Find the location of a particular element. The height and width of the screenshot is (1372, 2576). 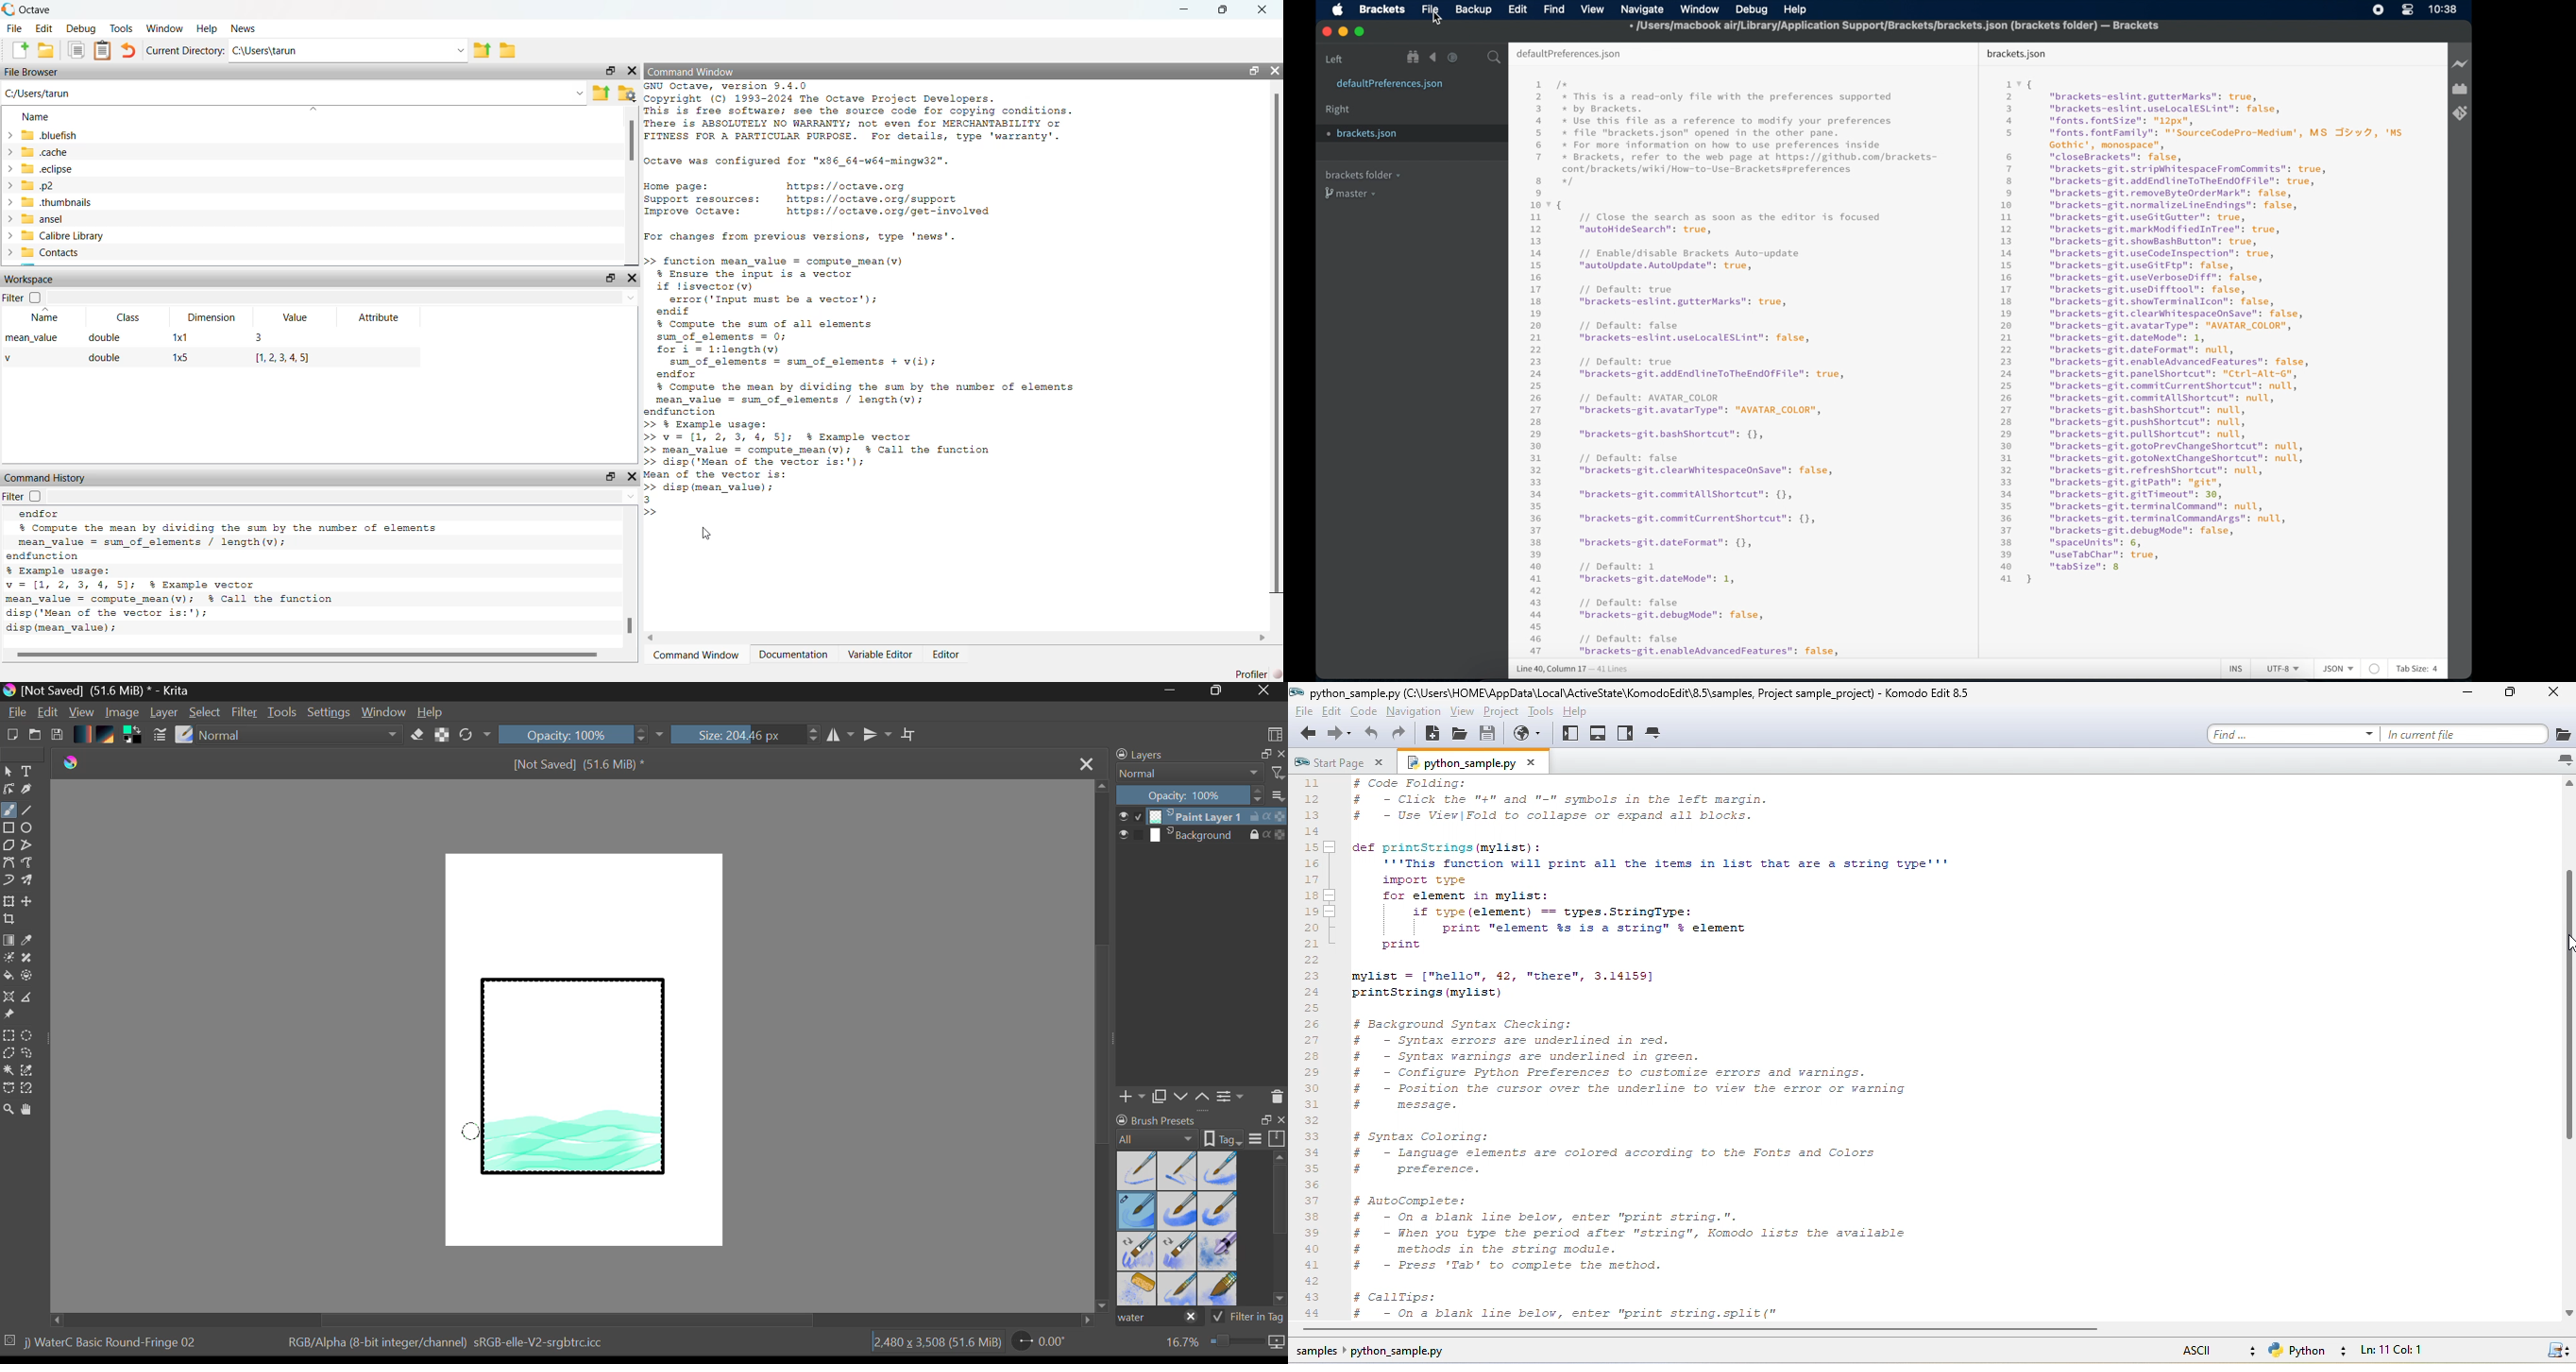

Gradient is located at coordinates (81, 733).